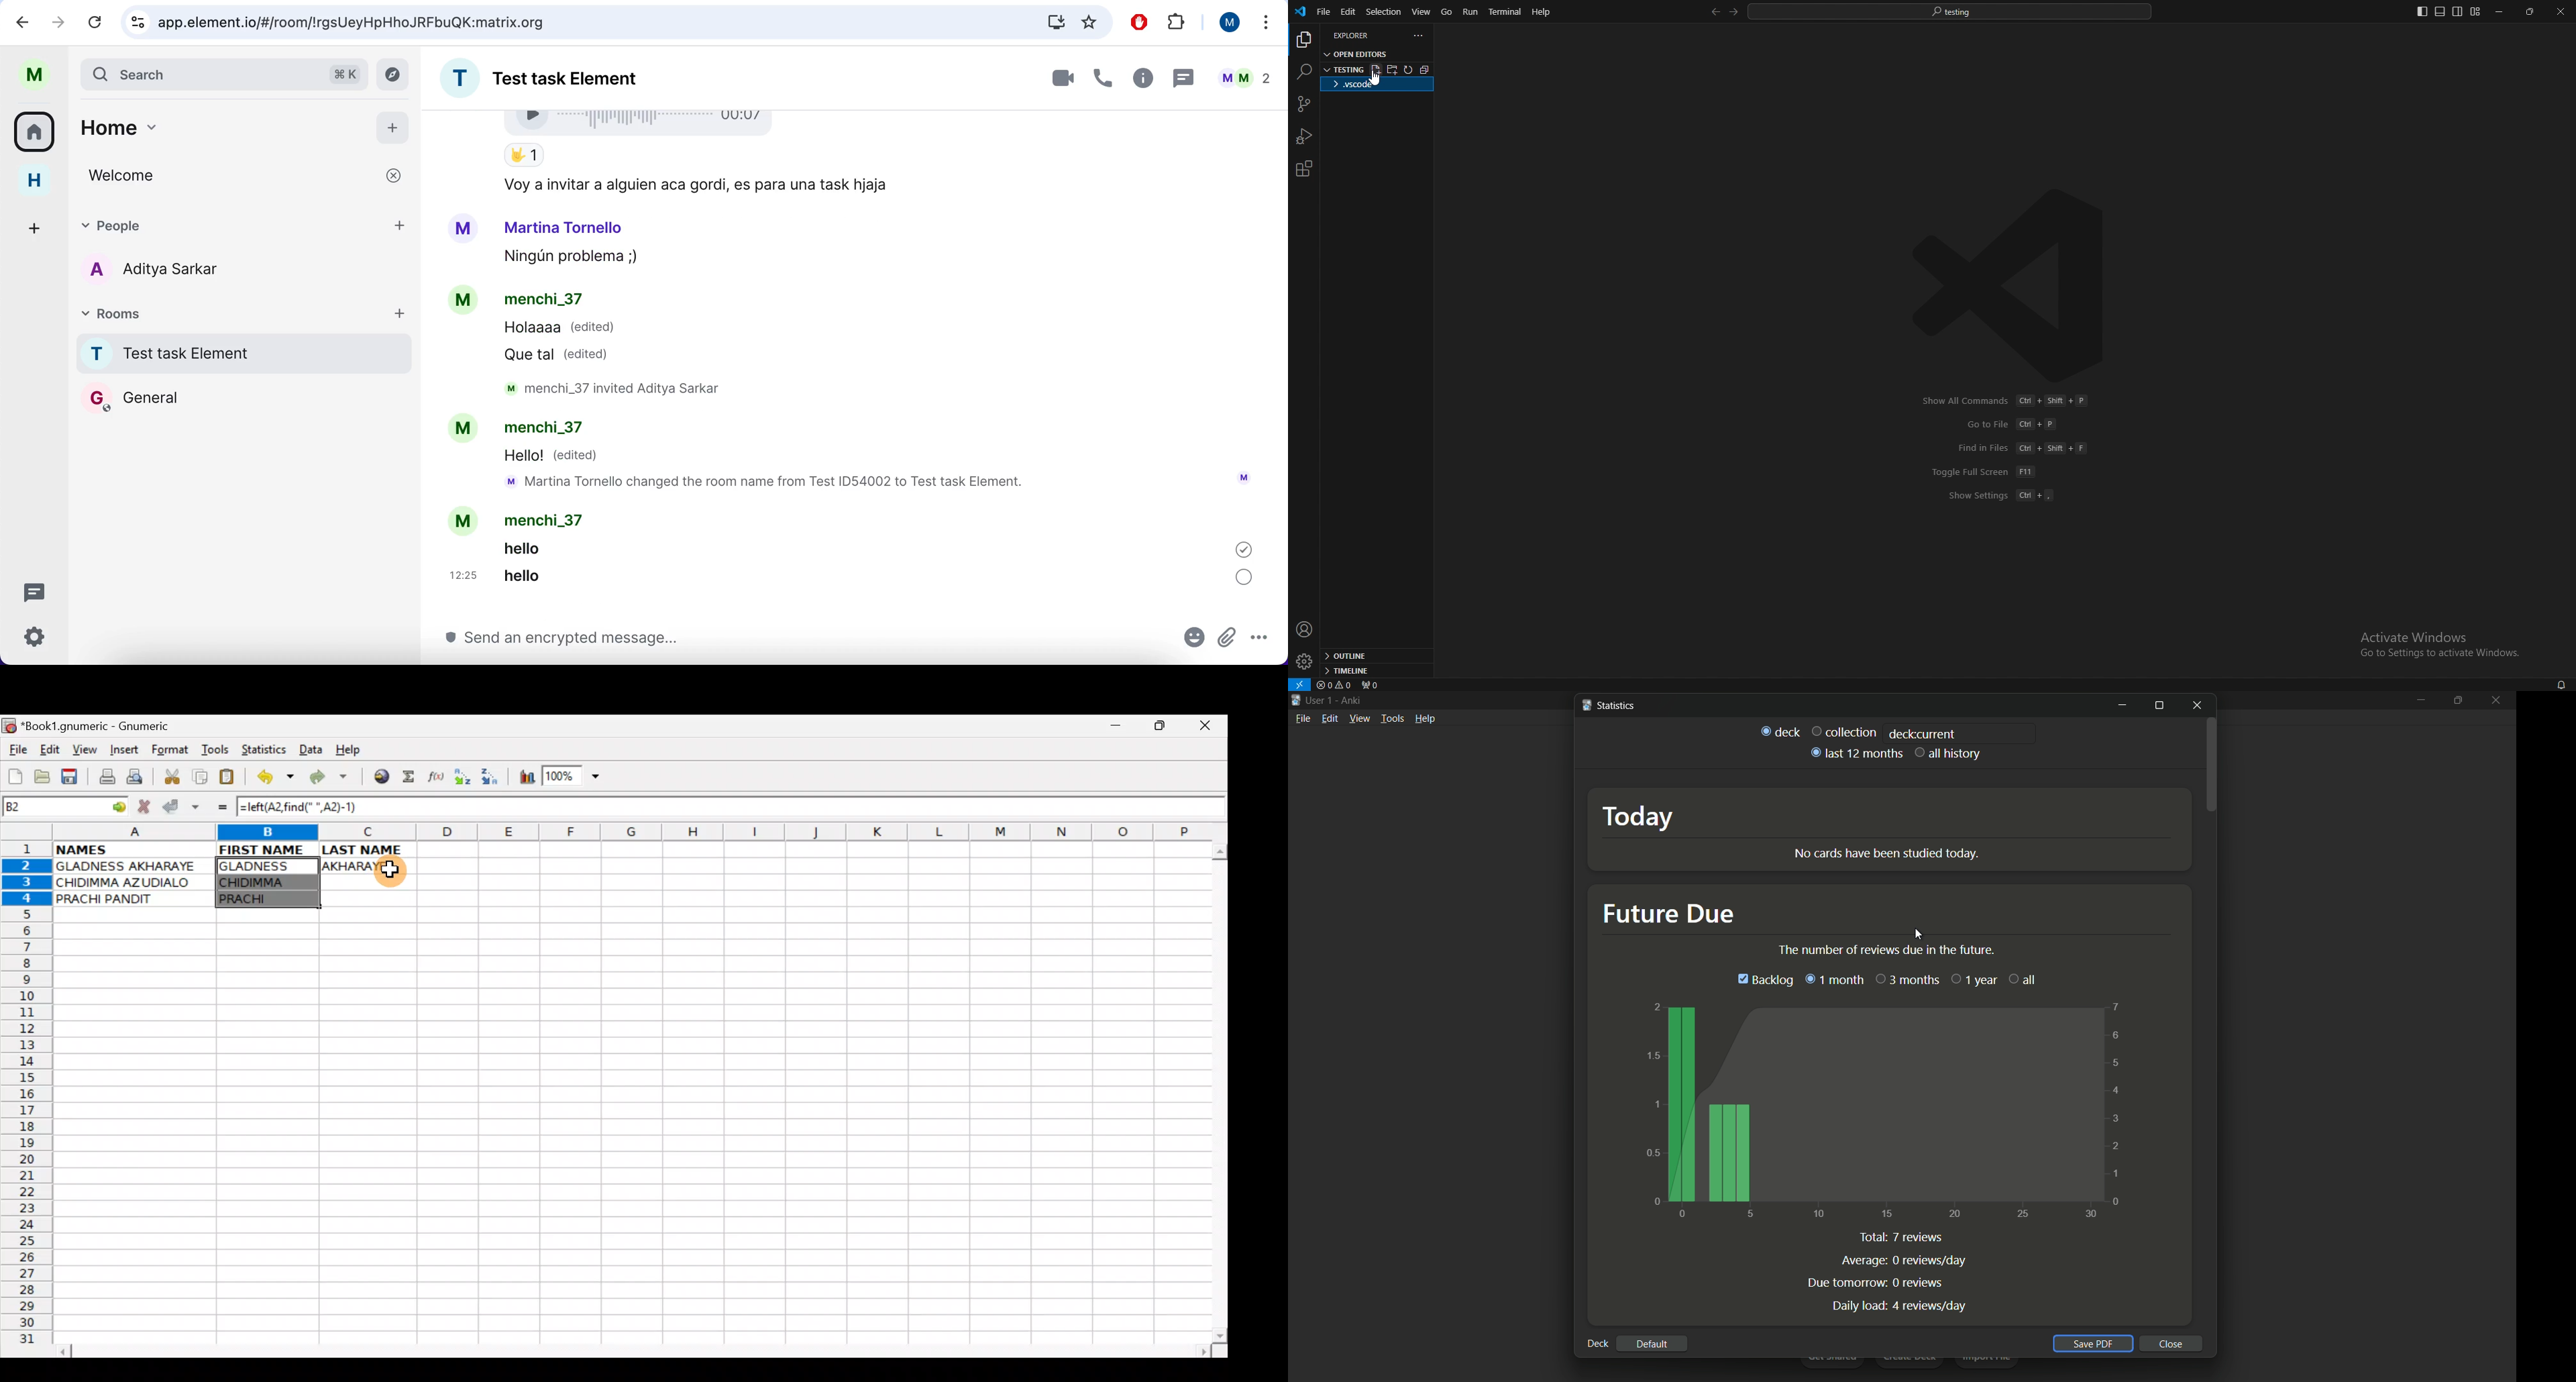  What do you see at coordinates (1267, 25) in the screenshot?
I see `more options` at bounding box center [1267, 25].